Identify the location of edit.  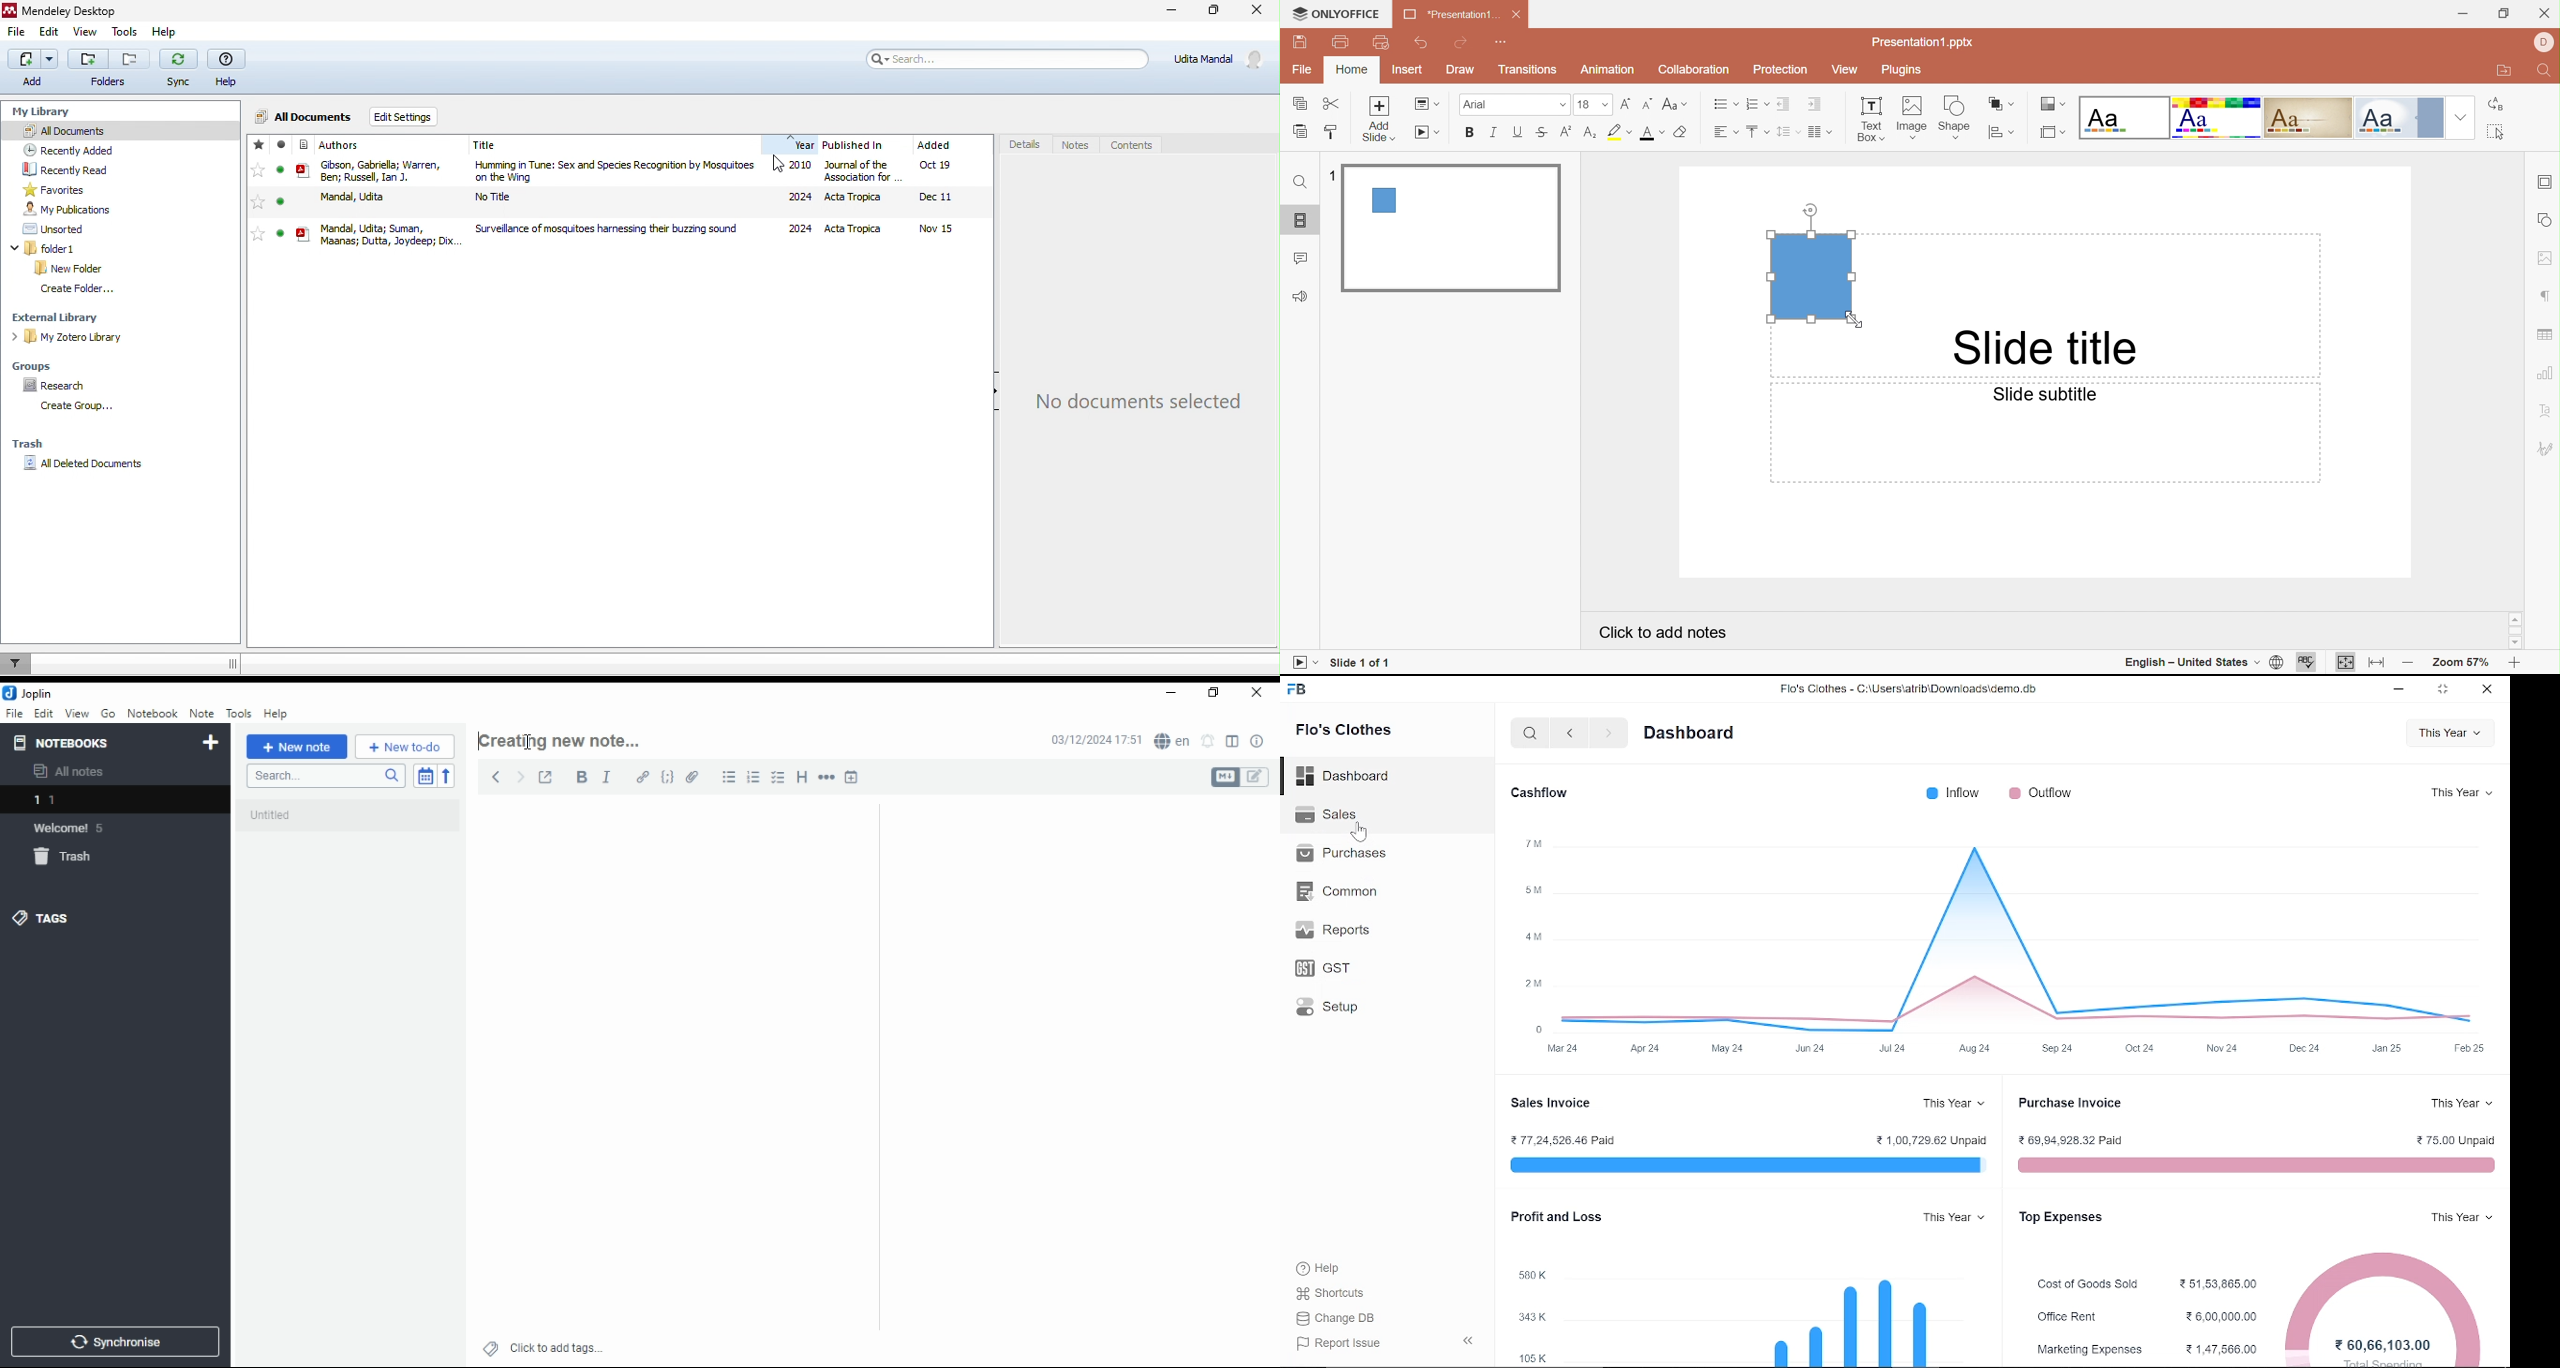
(44, 713).